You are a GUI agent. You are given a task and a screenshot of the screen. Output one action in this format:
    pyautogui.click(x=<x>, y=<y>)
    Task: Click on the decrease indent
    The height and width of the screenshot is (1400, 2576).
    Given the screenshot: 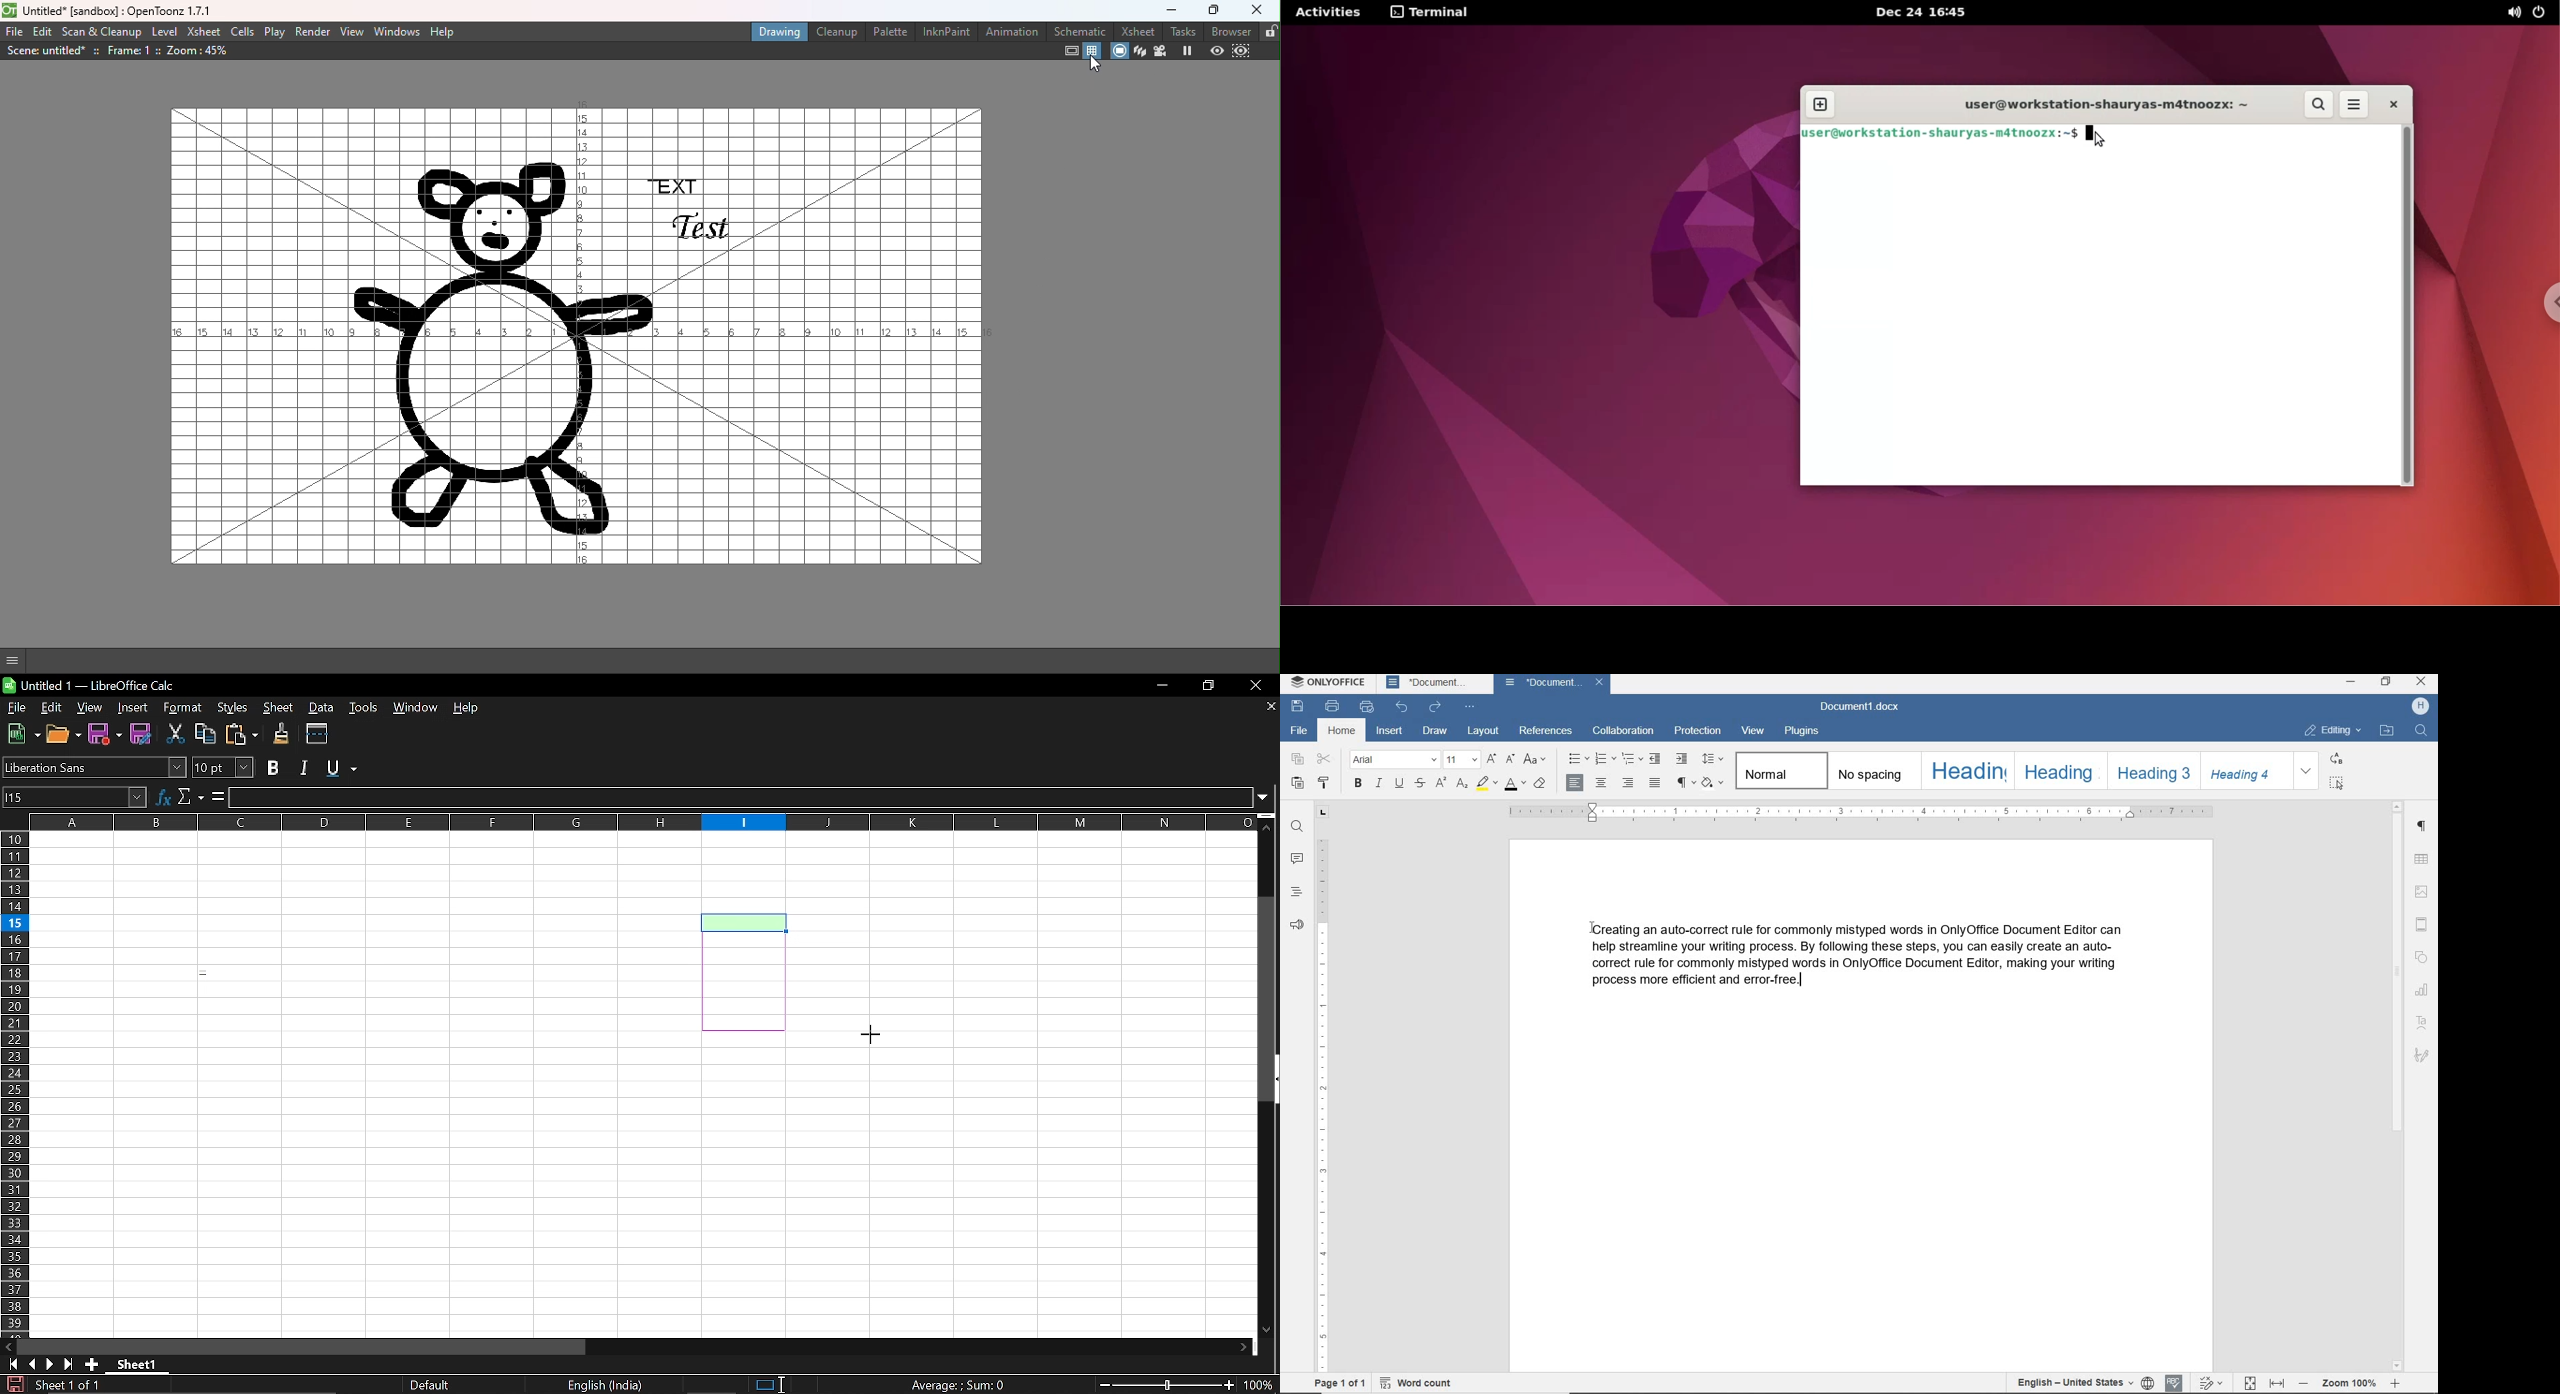 What is the action you would take?
    pyautogui.click(x=1657, y=760)
    